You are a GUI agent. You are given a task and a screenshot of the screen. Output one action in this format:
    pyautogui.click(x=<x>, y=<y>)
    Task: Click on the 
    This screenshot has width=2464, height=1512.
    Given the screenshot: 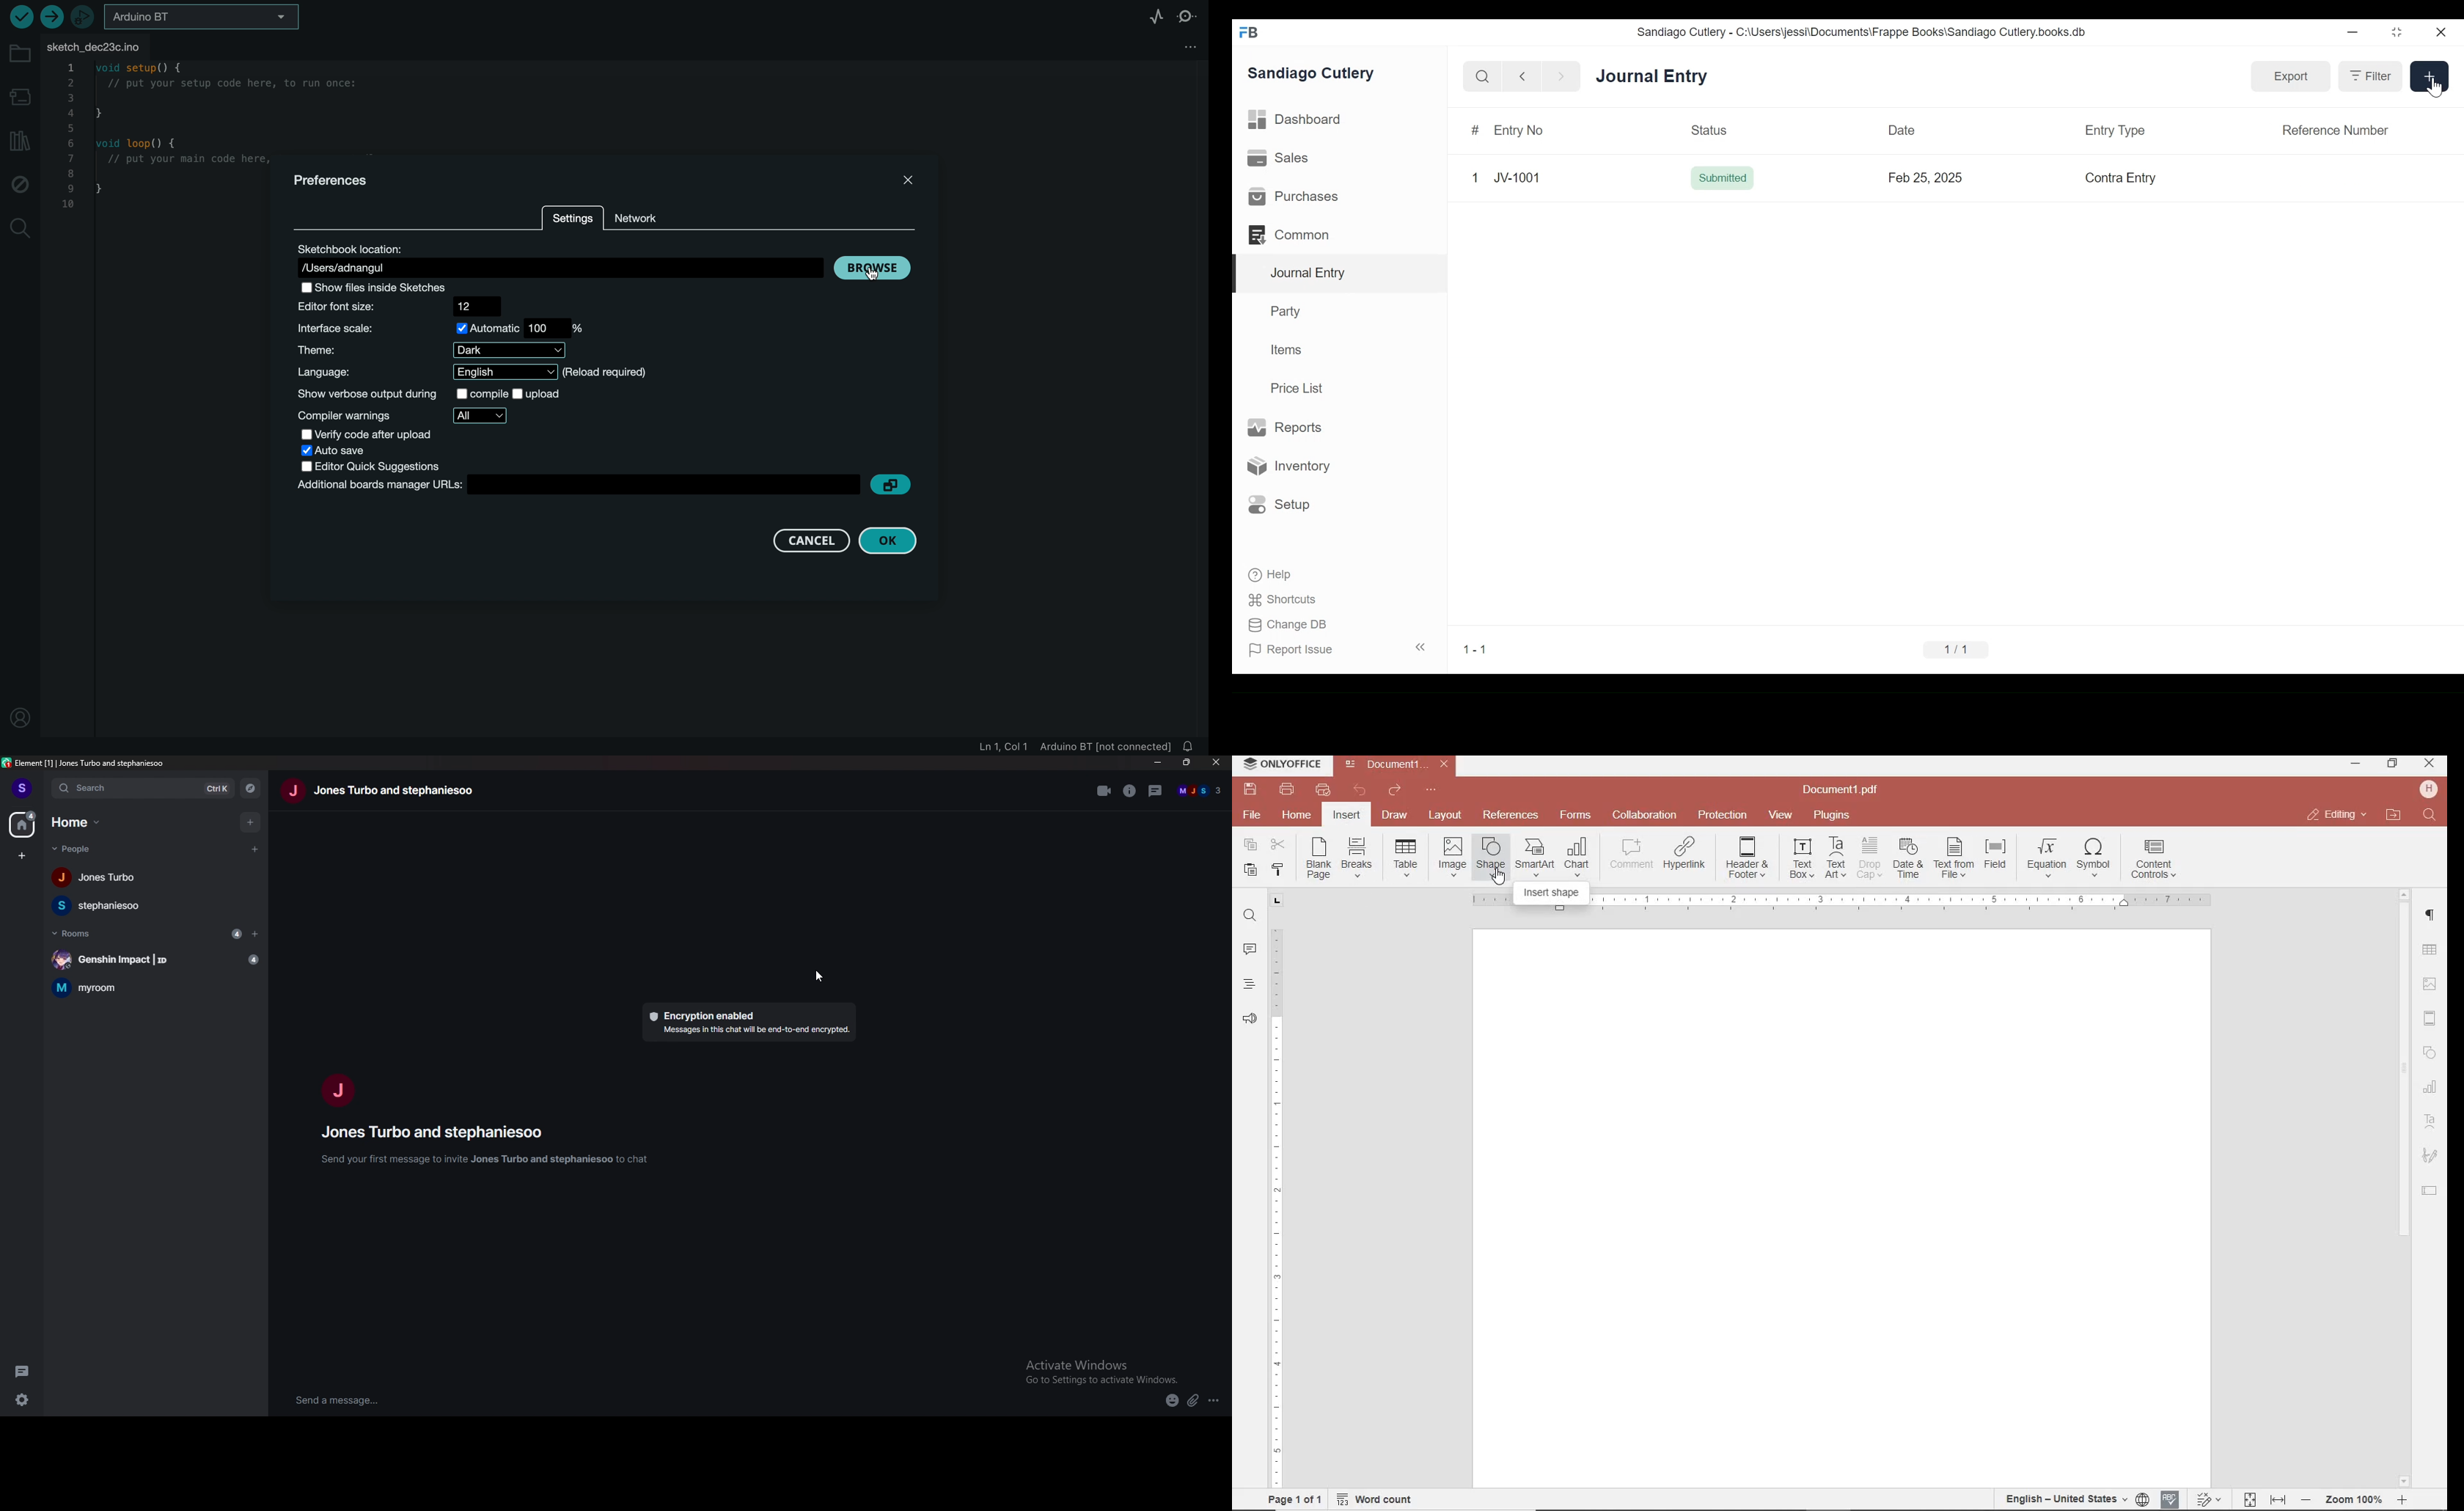 What is the action you would take?
    pyautogui.click(x=1901, y=900)
    